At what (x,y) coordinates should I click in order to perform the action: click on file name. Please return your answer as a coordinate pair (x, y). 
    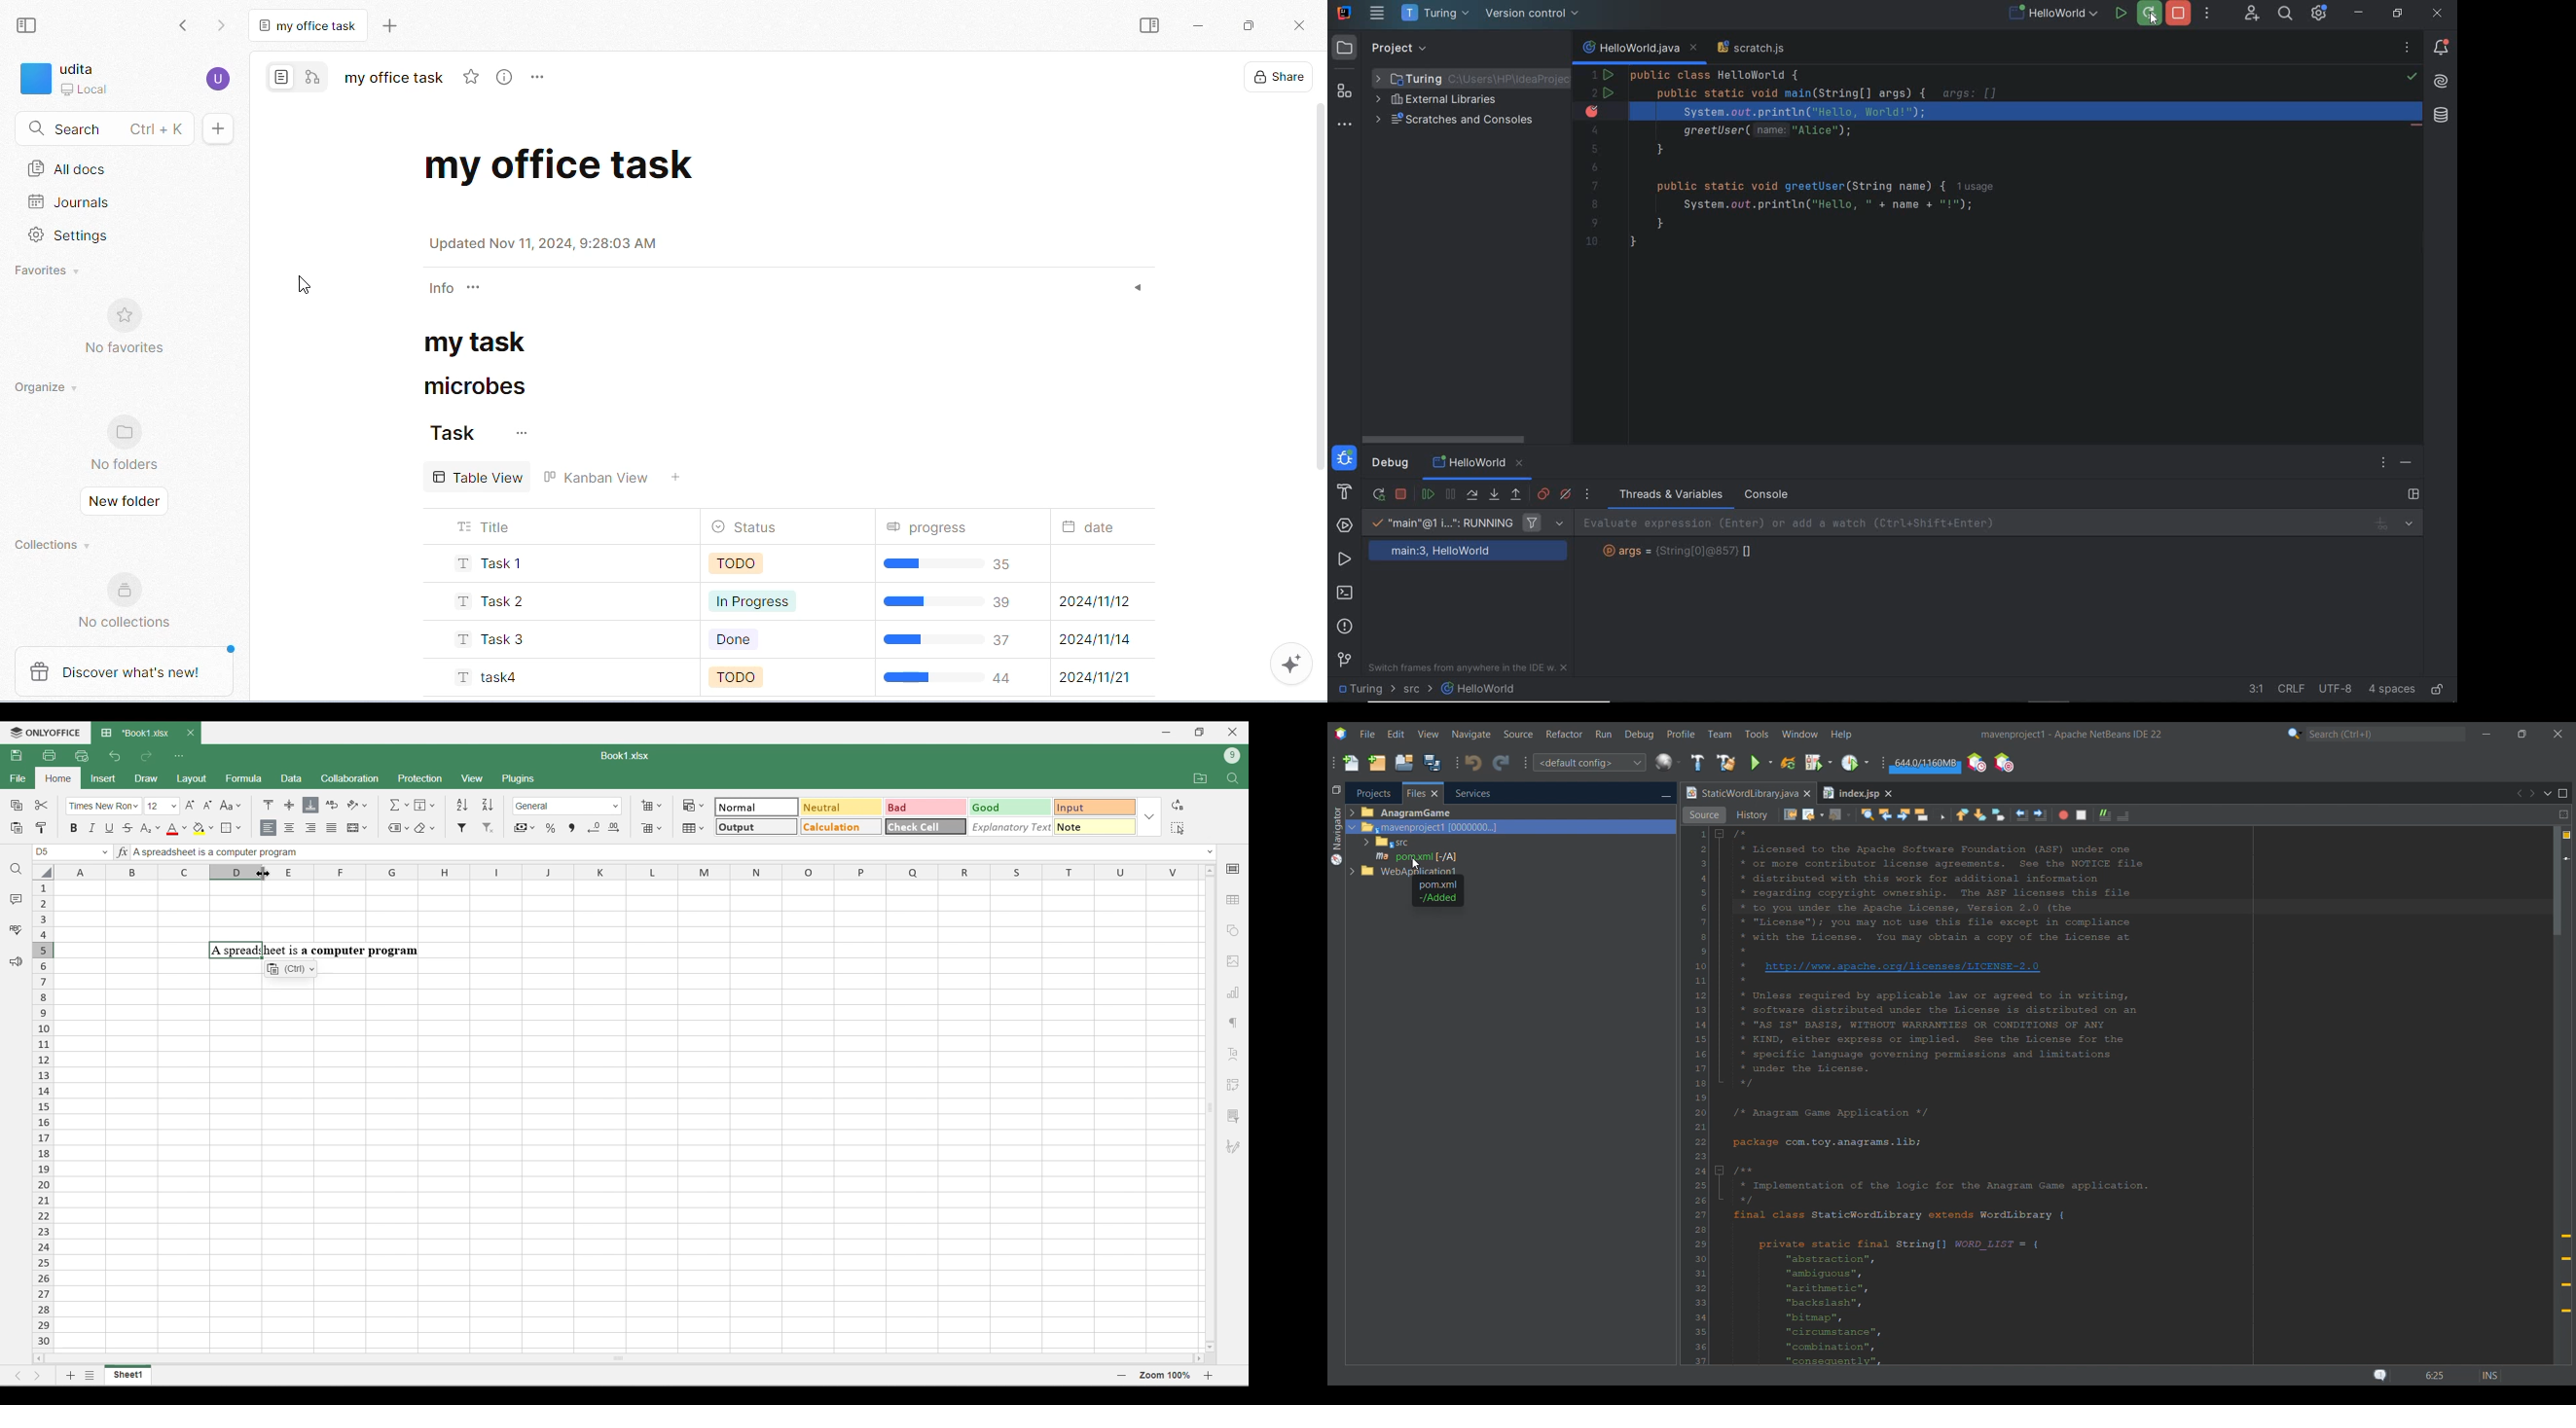
    Looking at the image, I should click on (1480, 689).